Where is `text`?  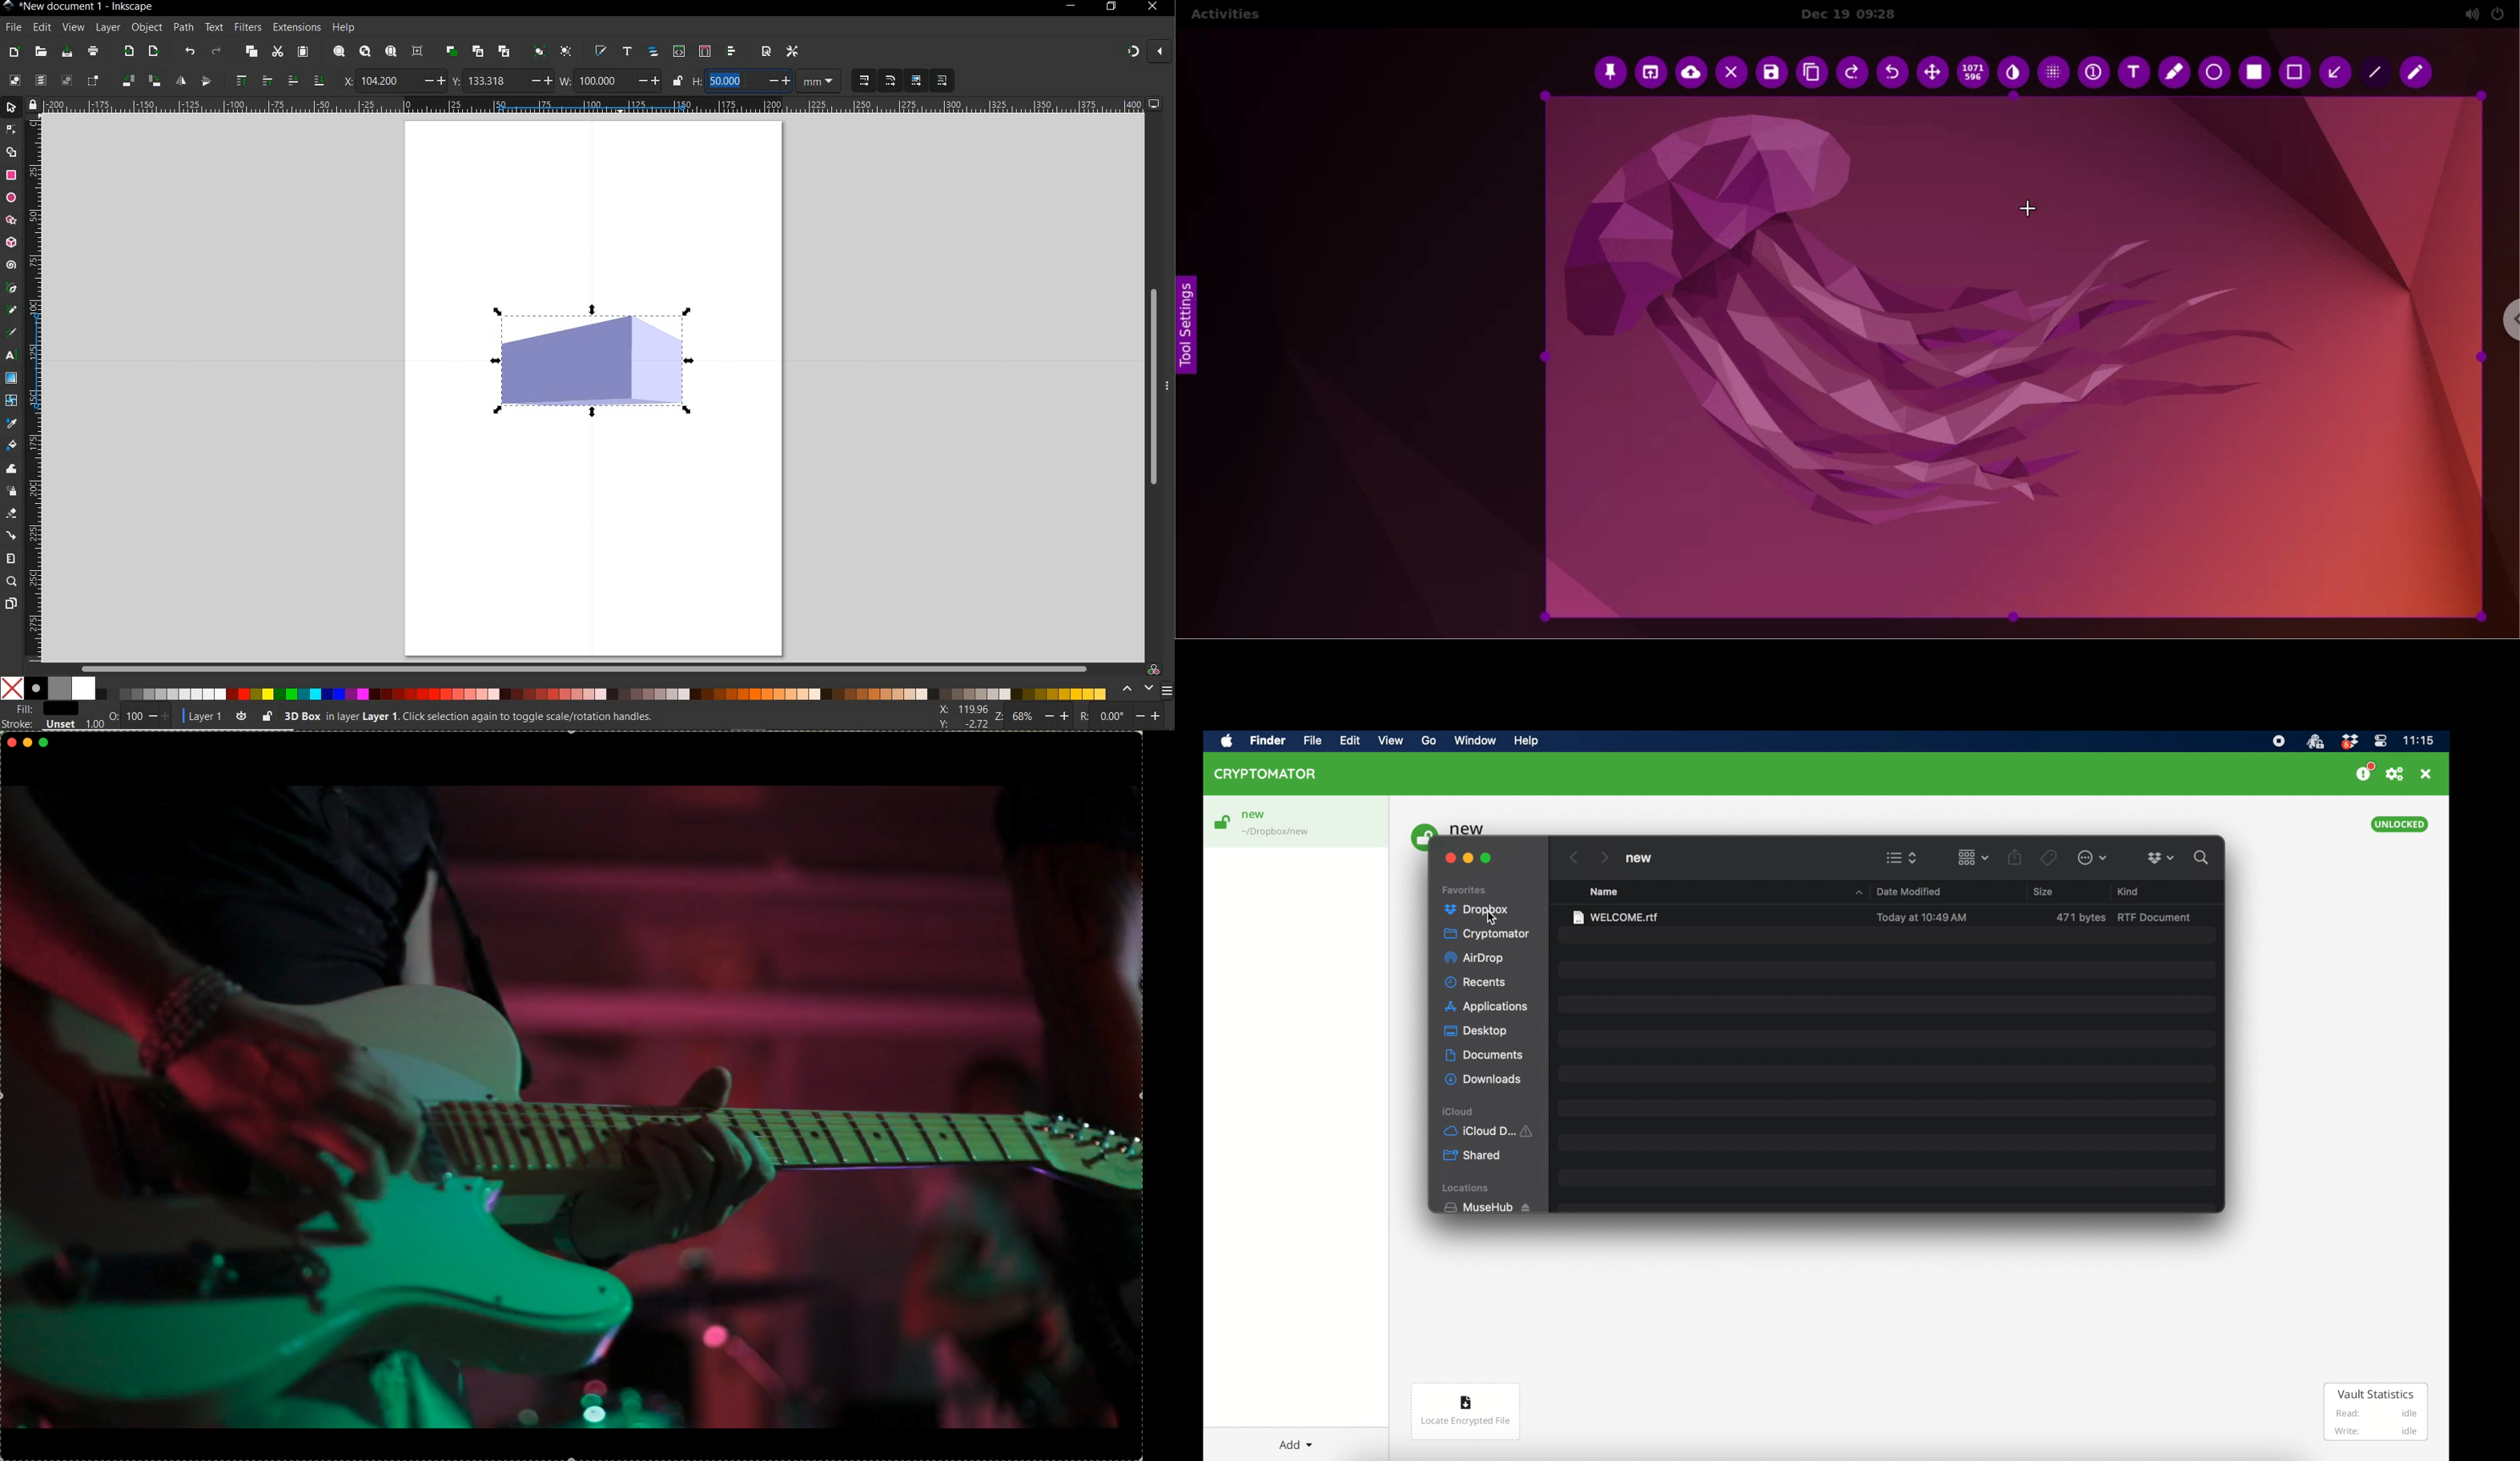
text is located at coordinates (2130, 72).